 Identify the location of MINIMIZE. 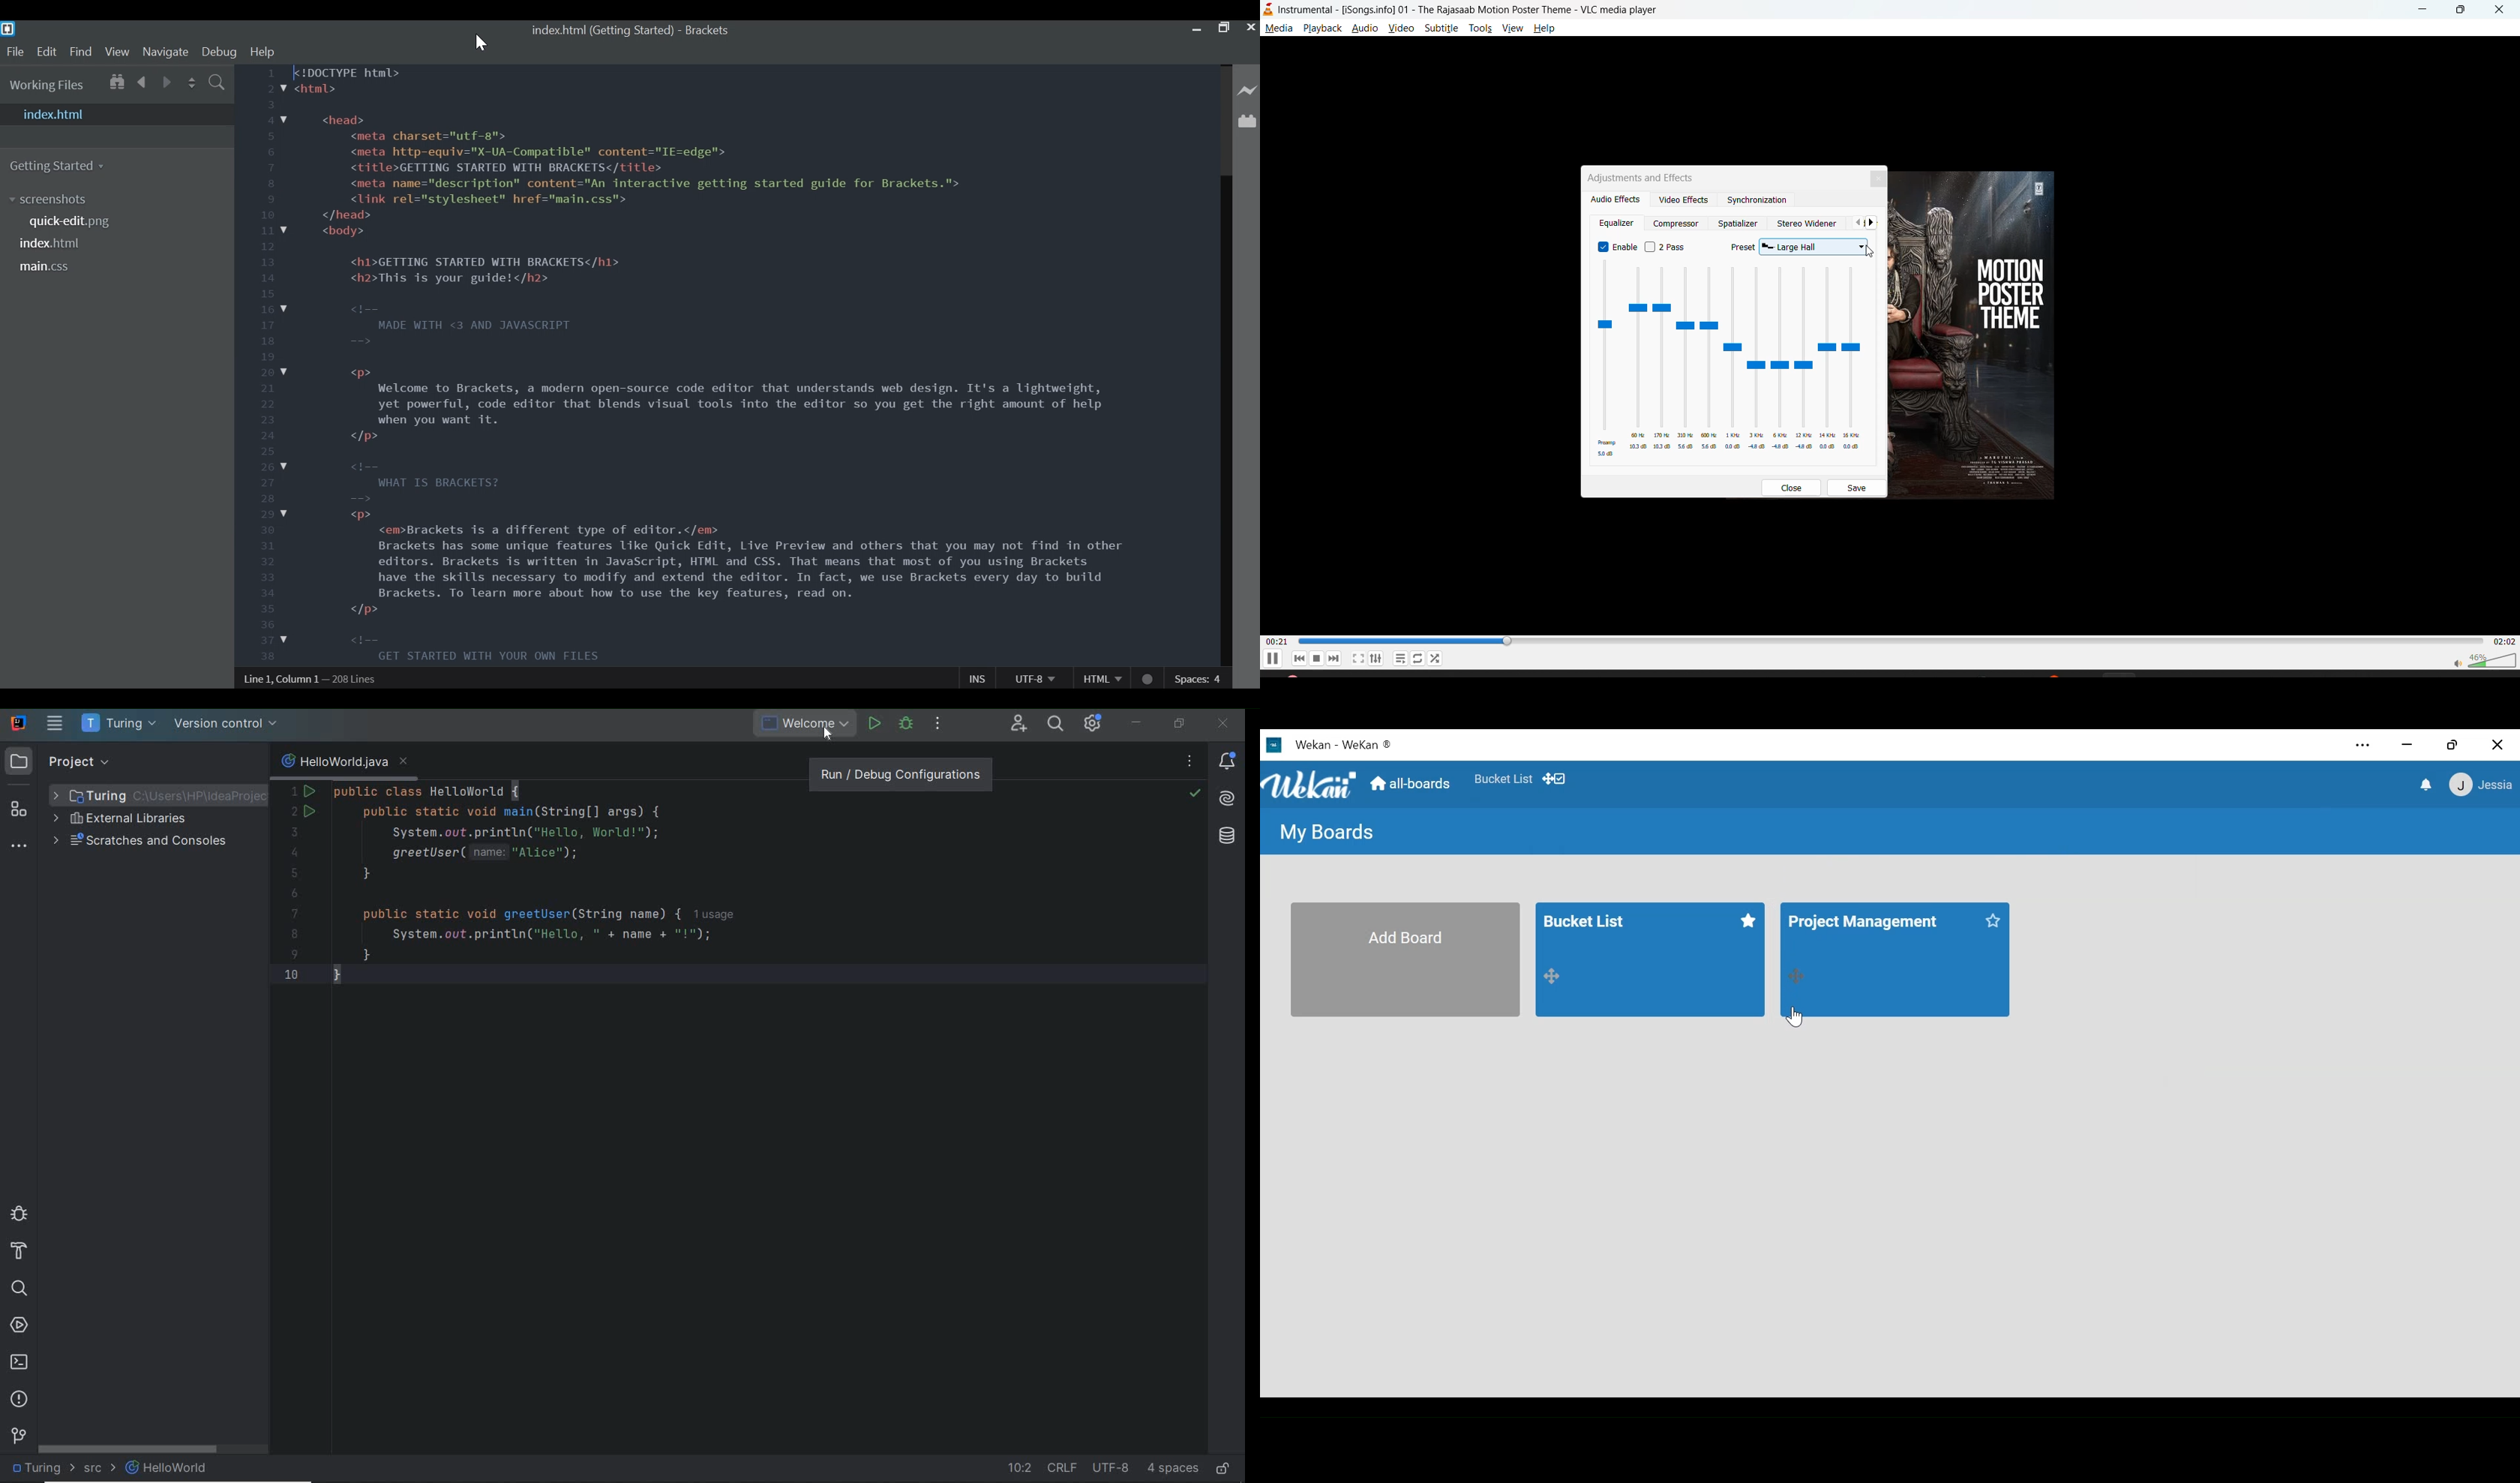
(1137, 723).